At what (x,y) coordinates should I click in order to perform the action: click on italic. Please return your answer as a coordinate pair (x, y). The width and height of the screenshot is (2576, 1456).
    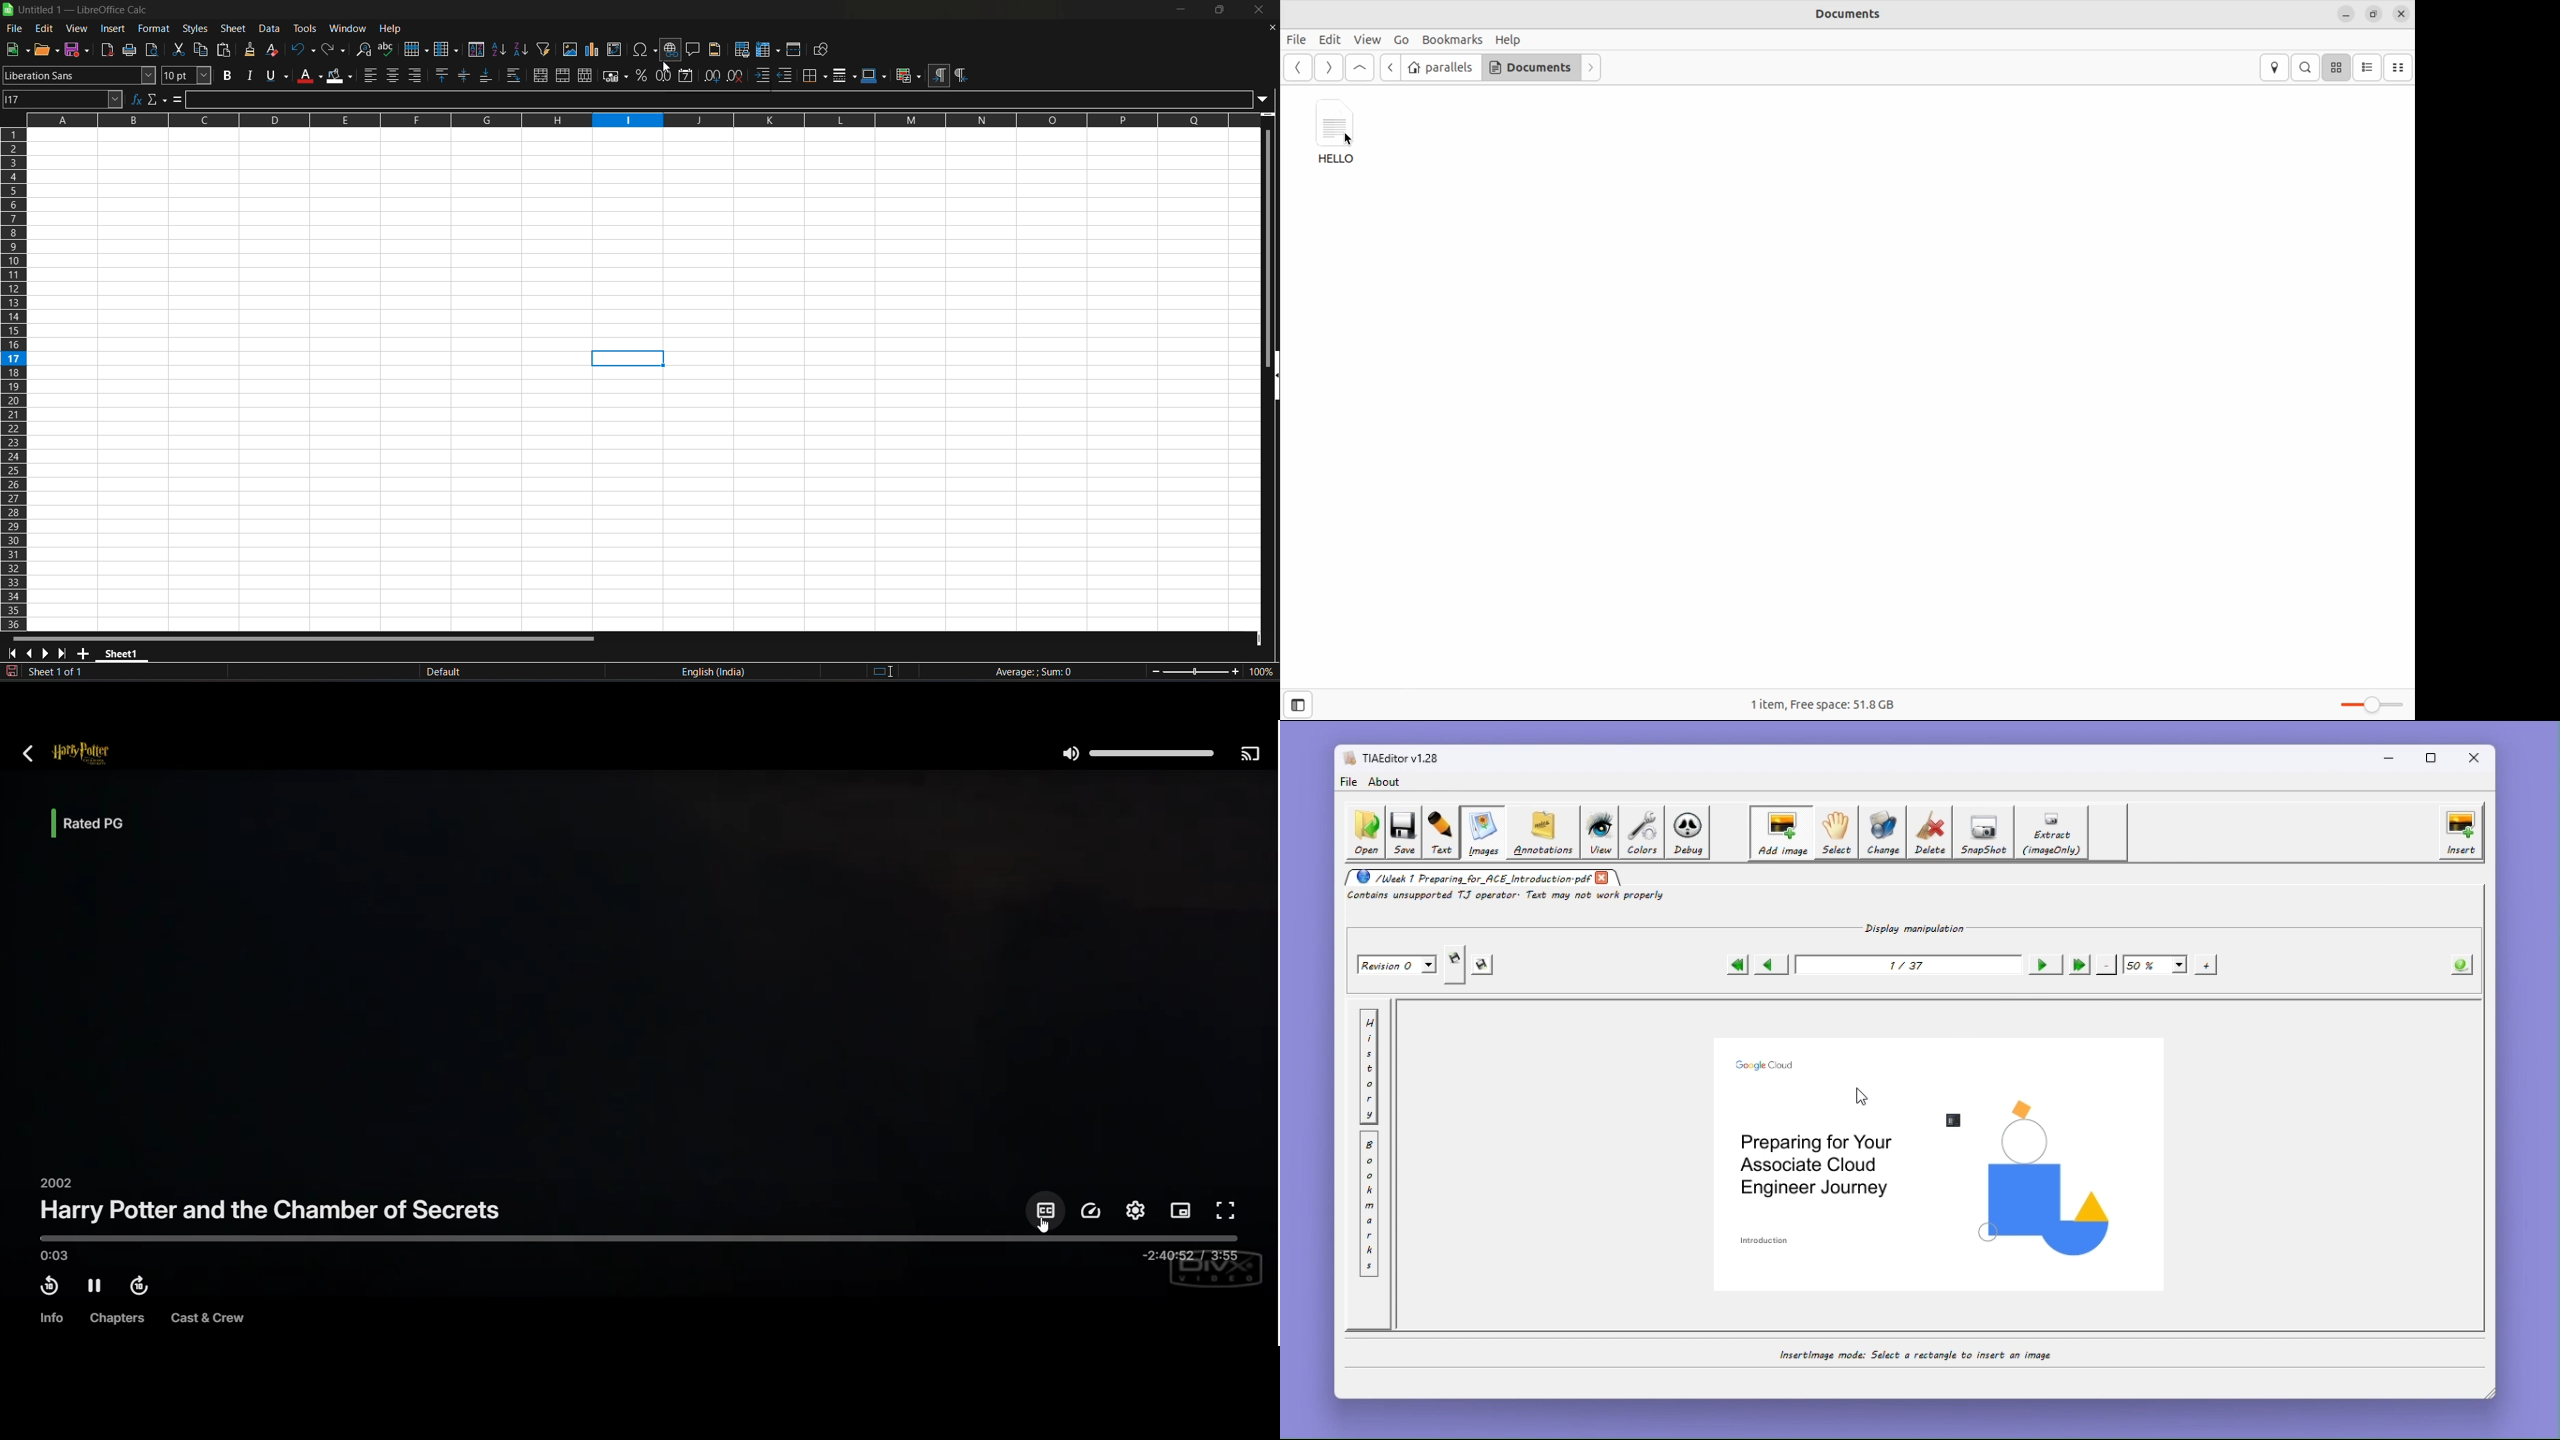
    Looking at the image, I should click on (249, 75).